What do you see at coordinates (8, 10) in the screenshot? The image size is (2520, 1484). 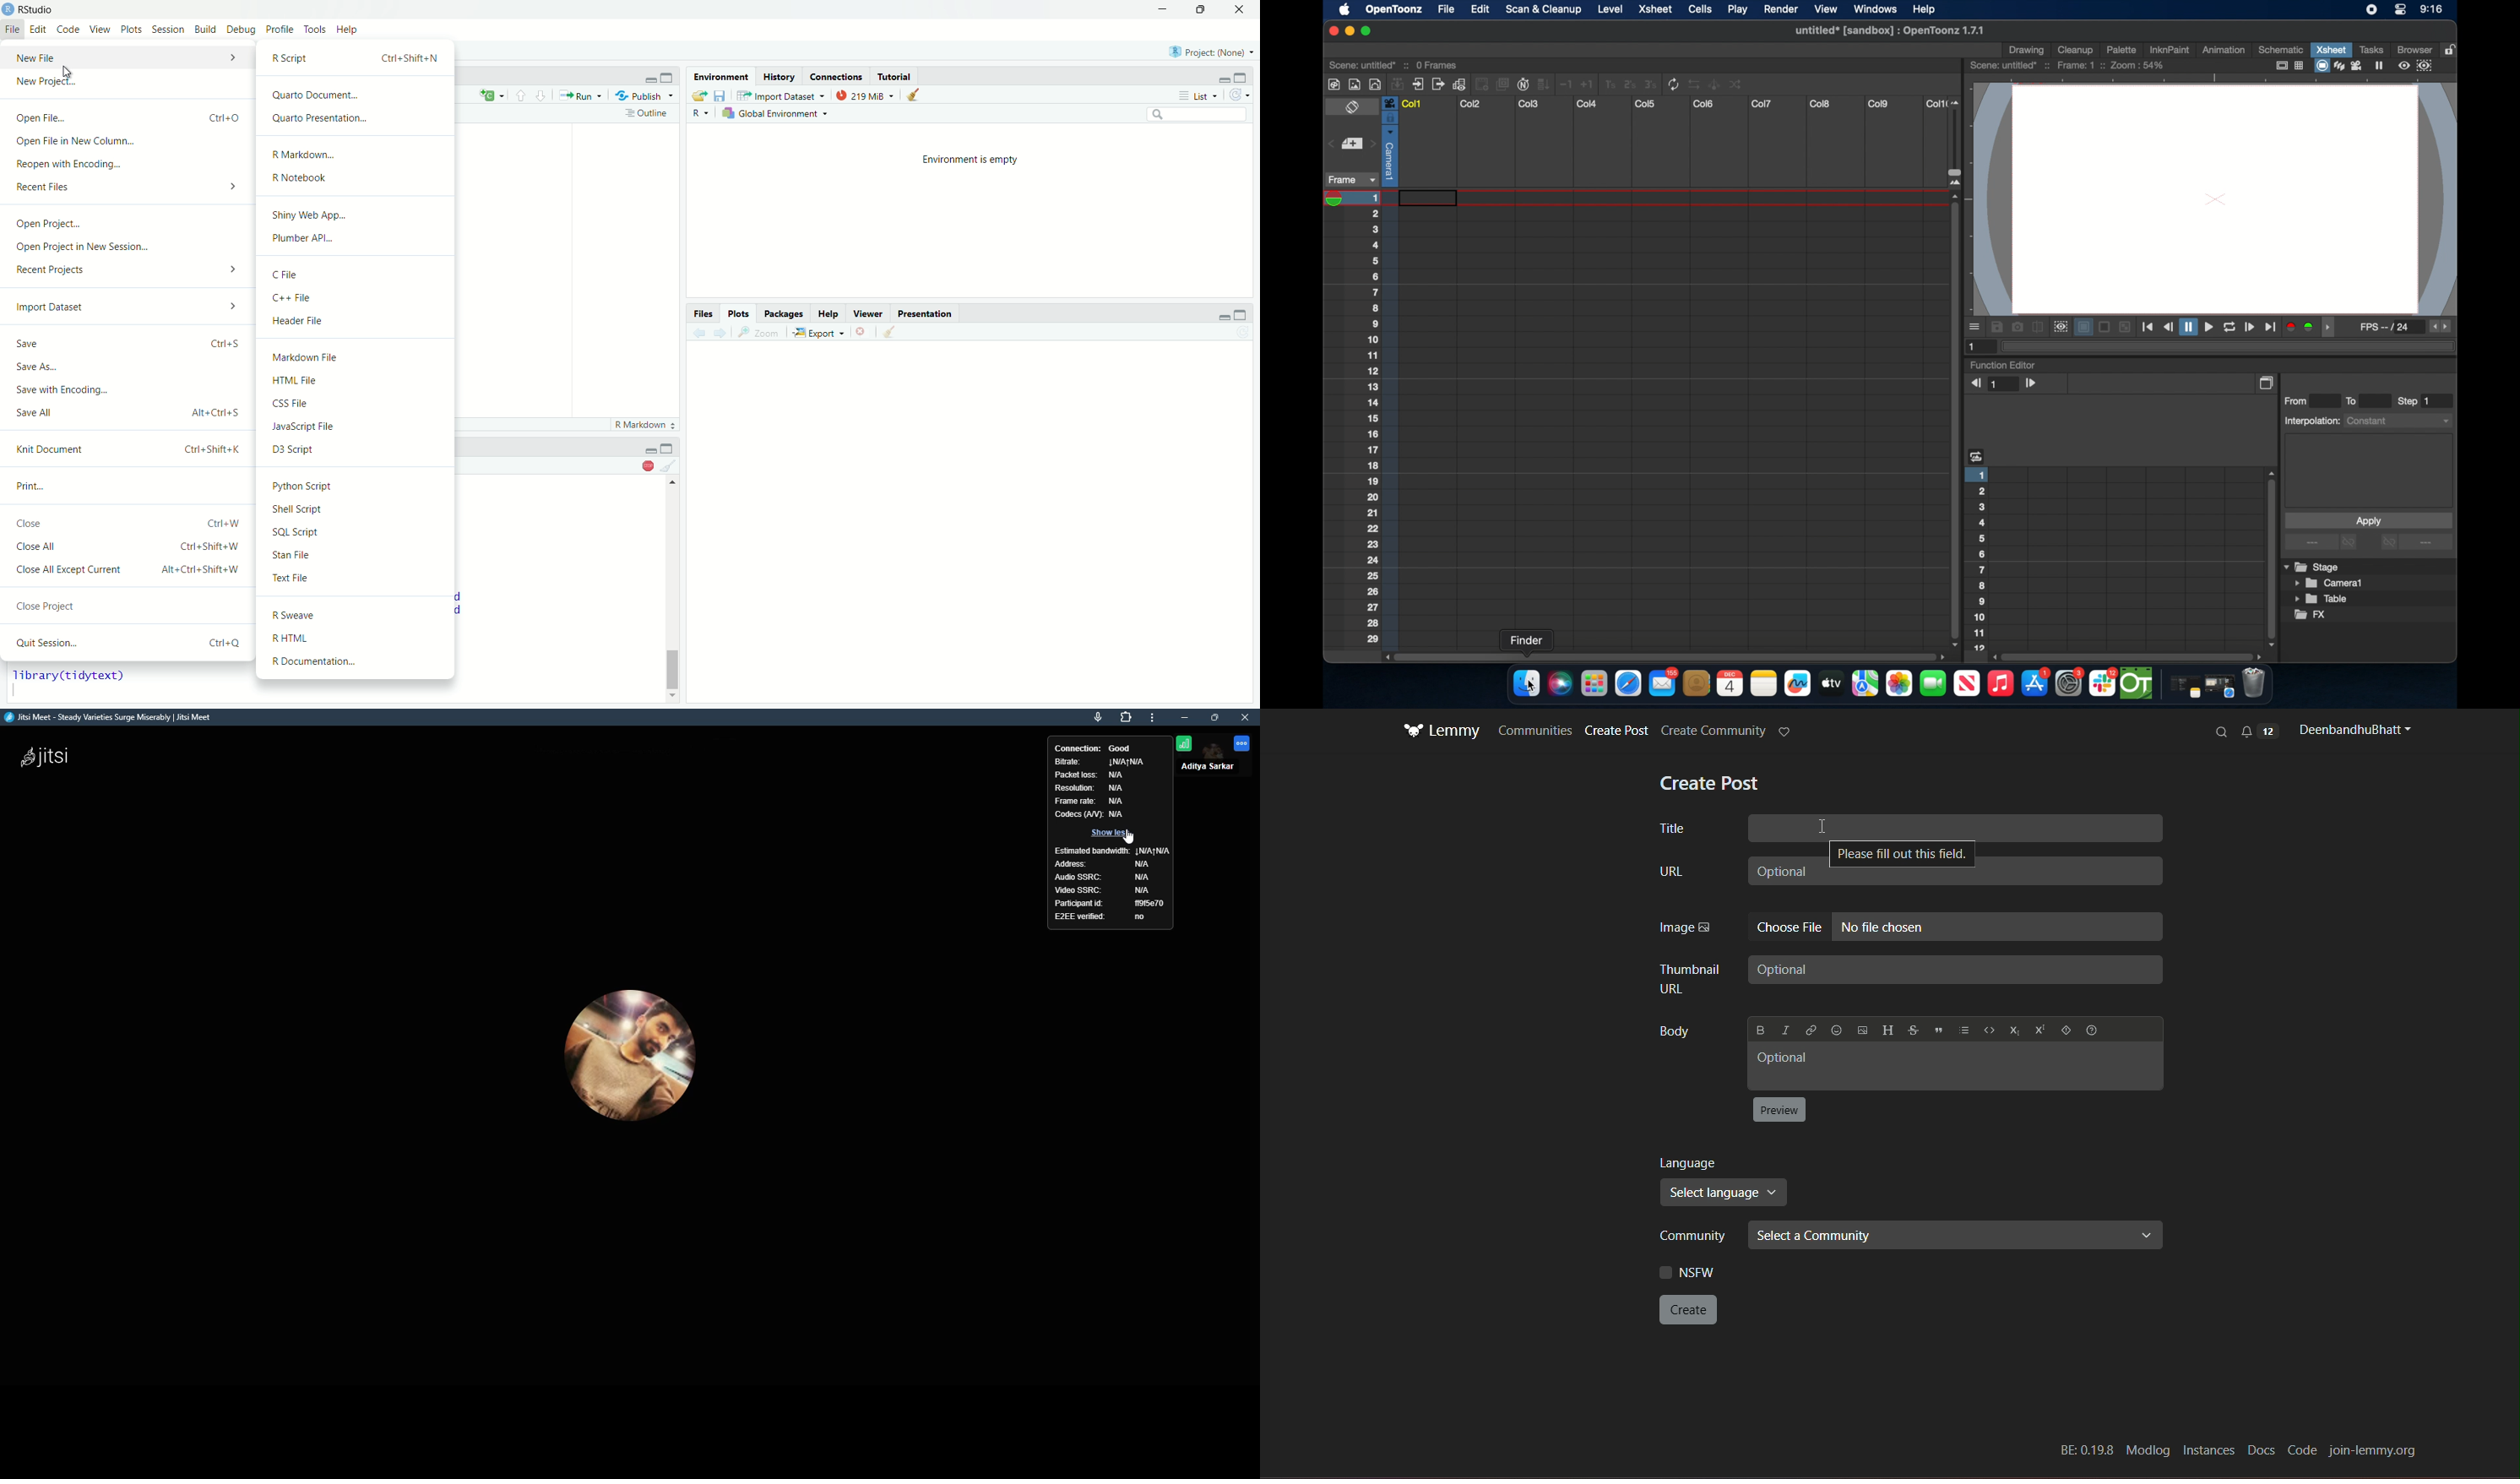 I see `Logo` at bounding box center [8, 10].